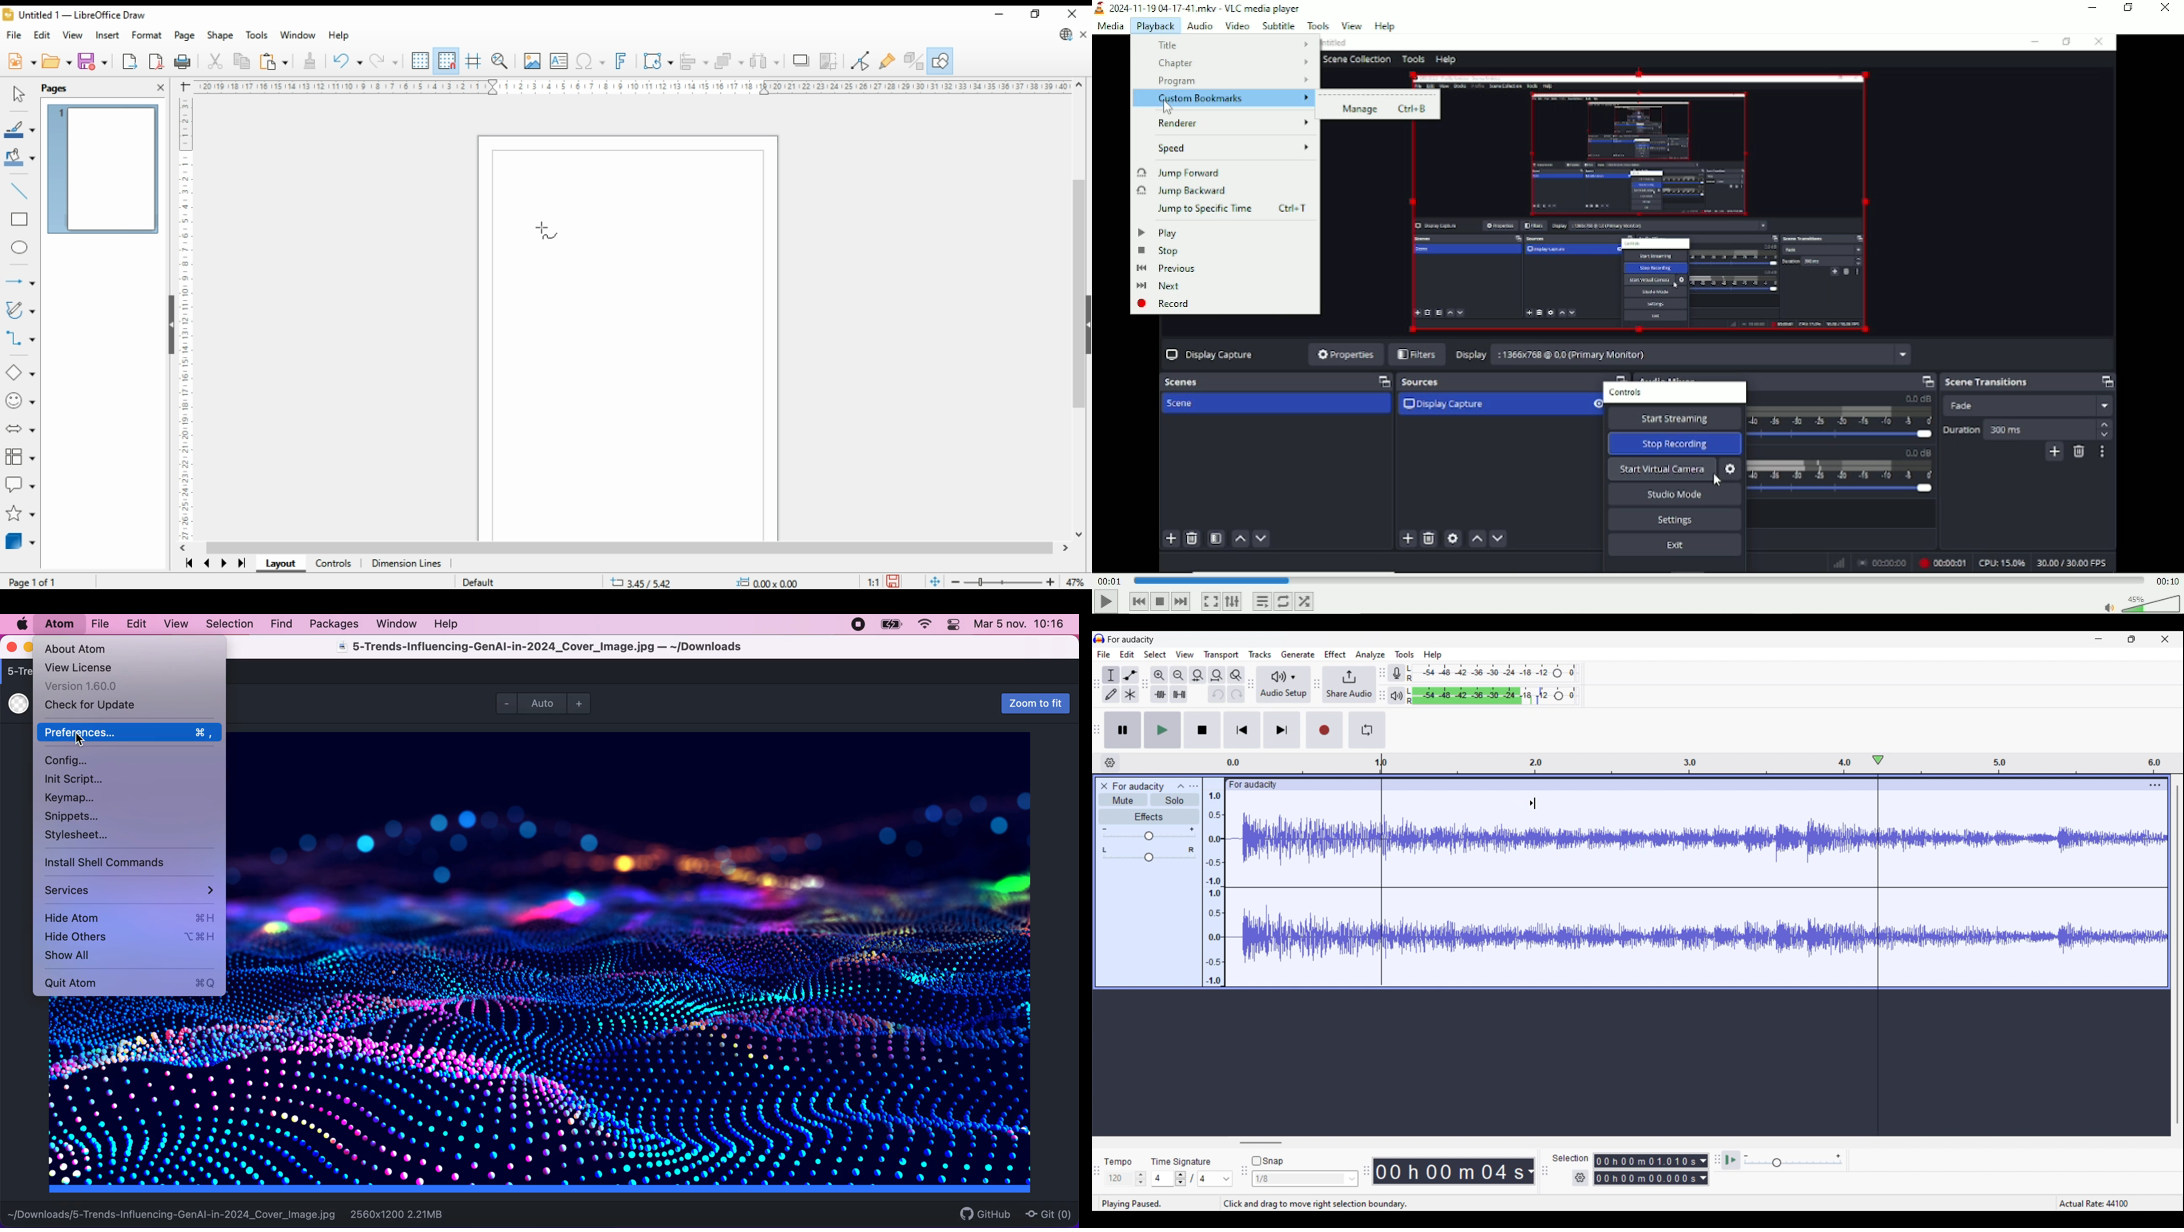 The image size is (2184, 1232). Describe the element at coordinates (420, 61) in the screenshot. I see `show grids` at that location.